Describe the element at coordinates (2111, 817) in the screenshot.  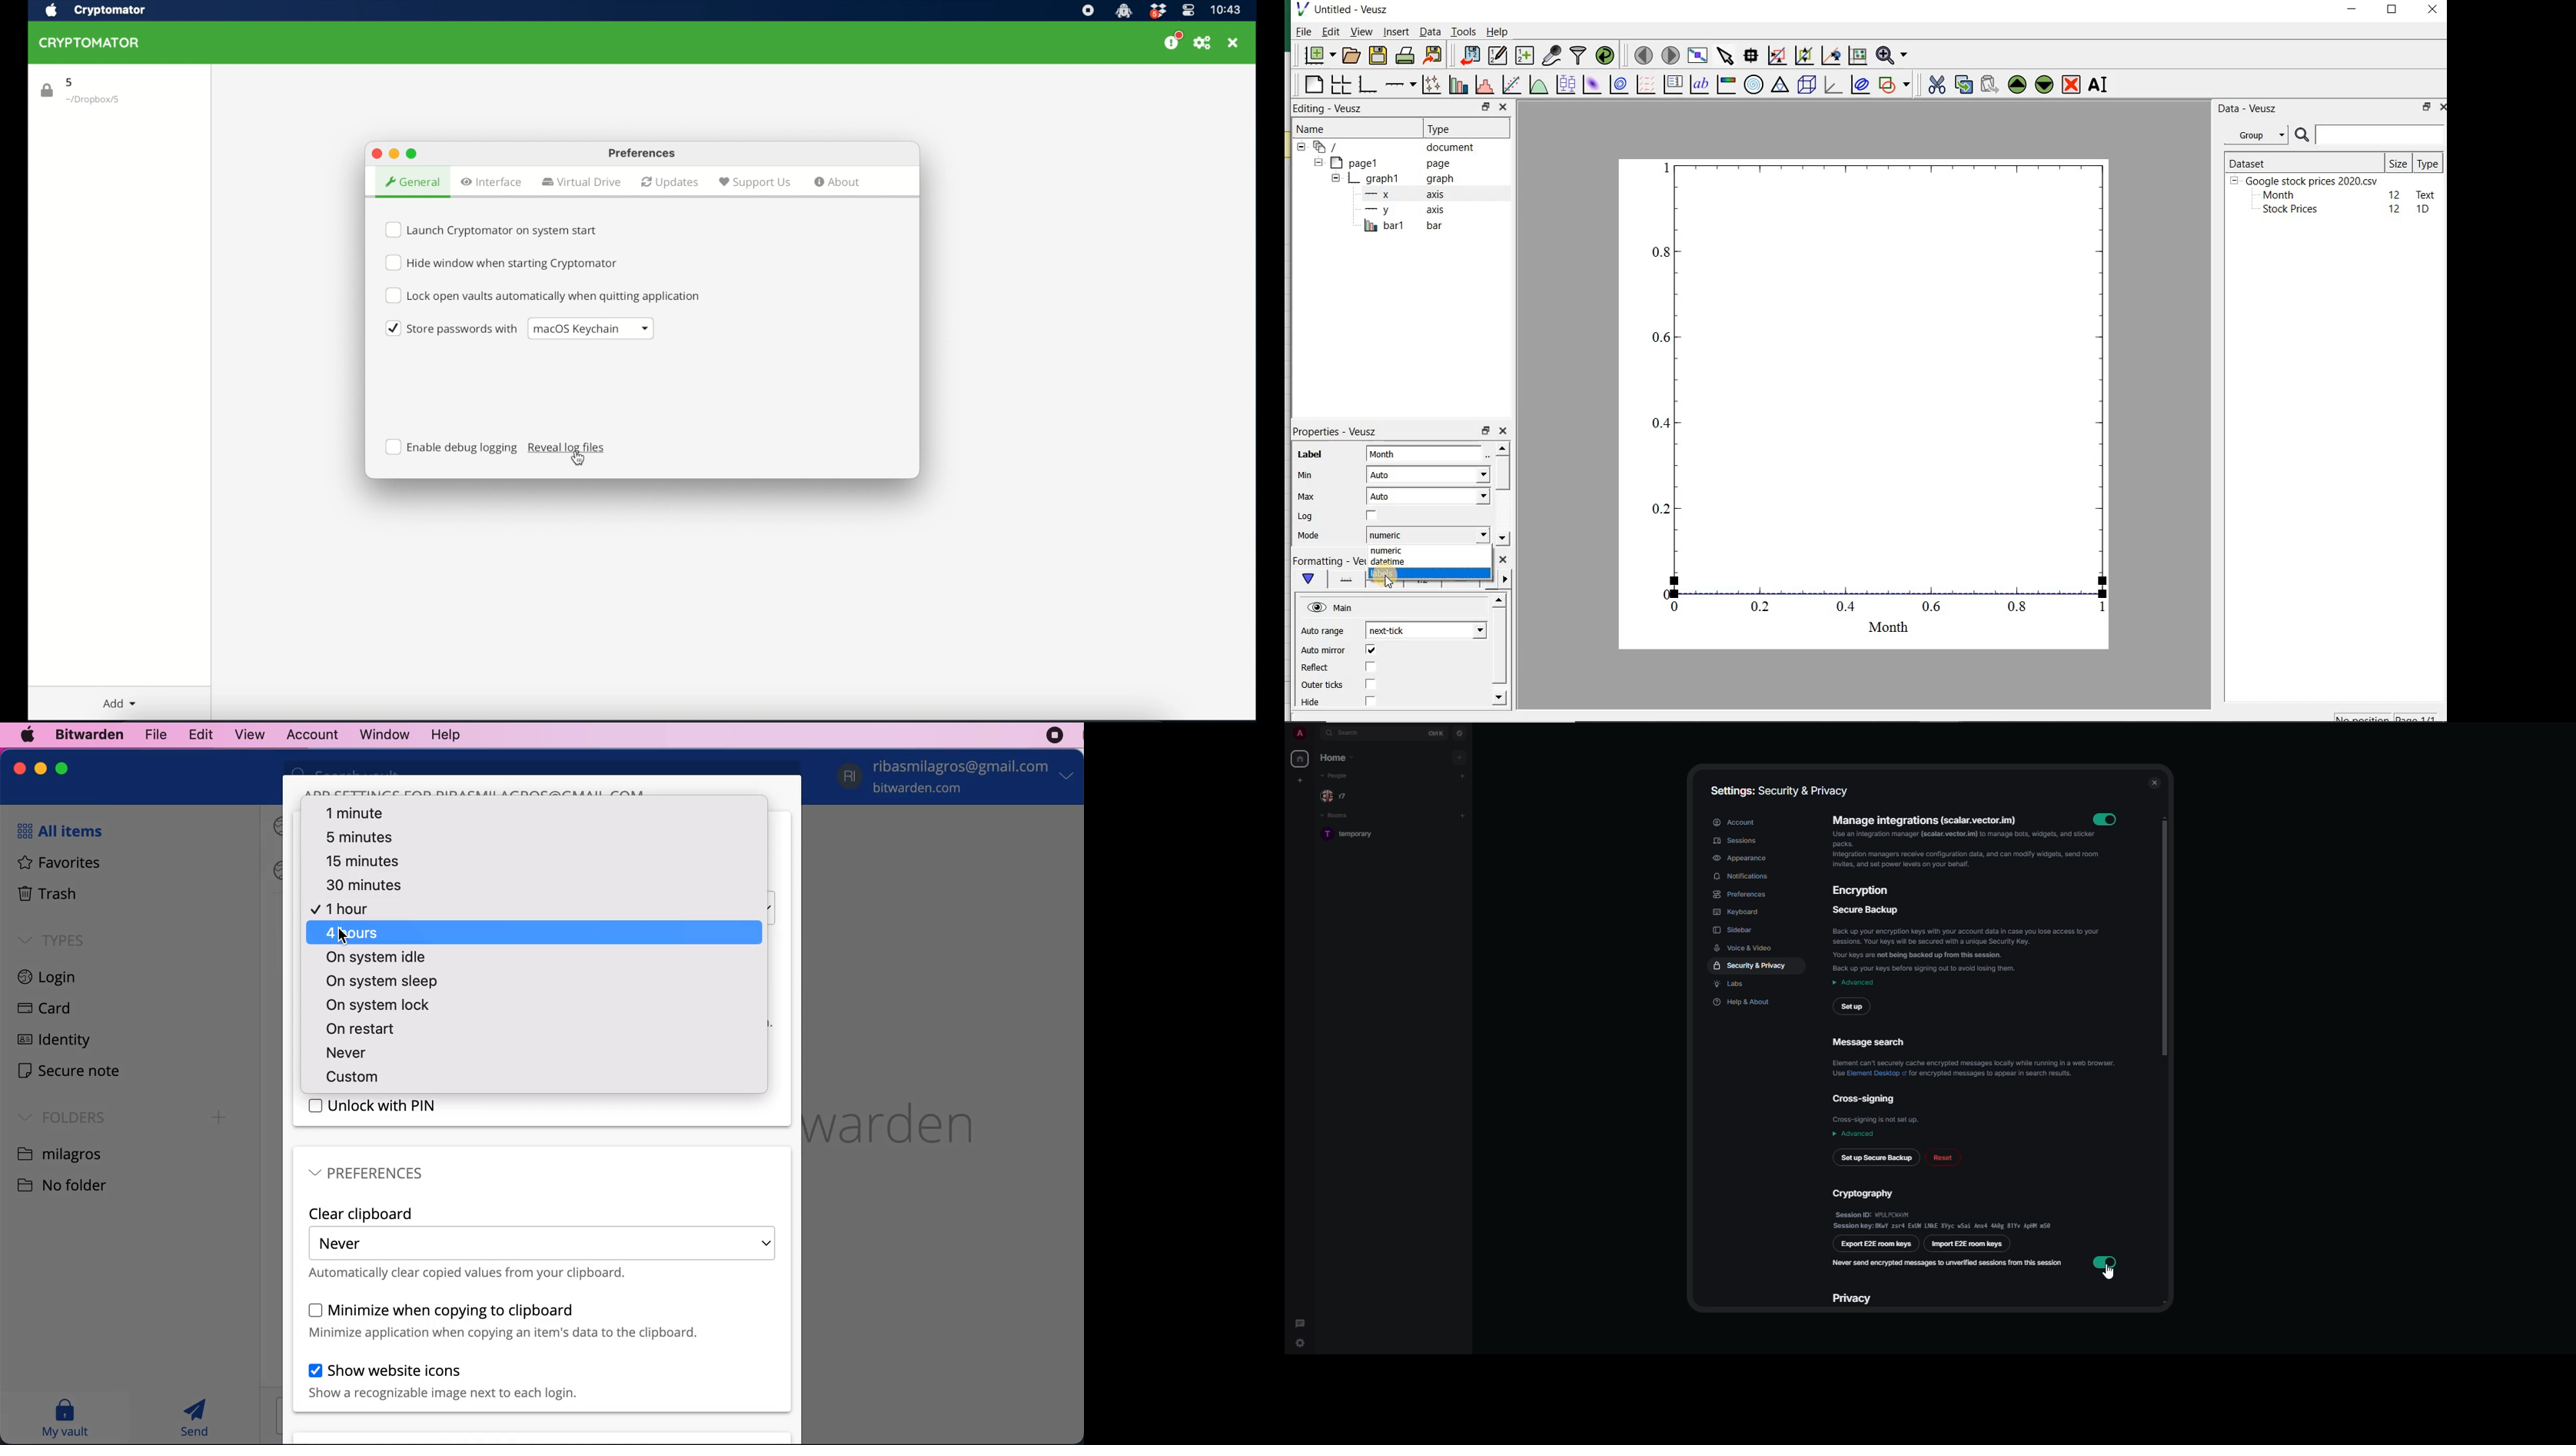
I see `enabled` at that location.